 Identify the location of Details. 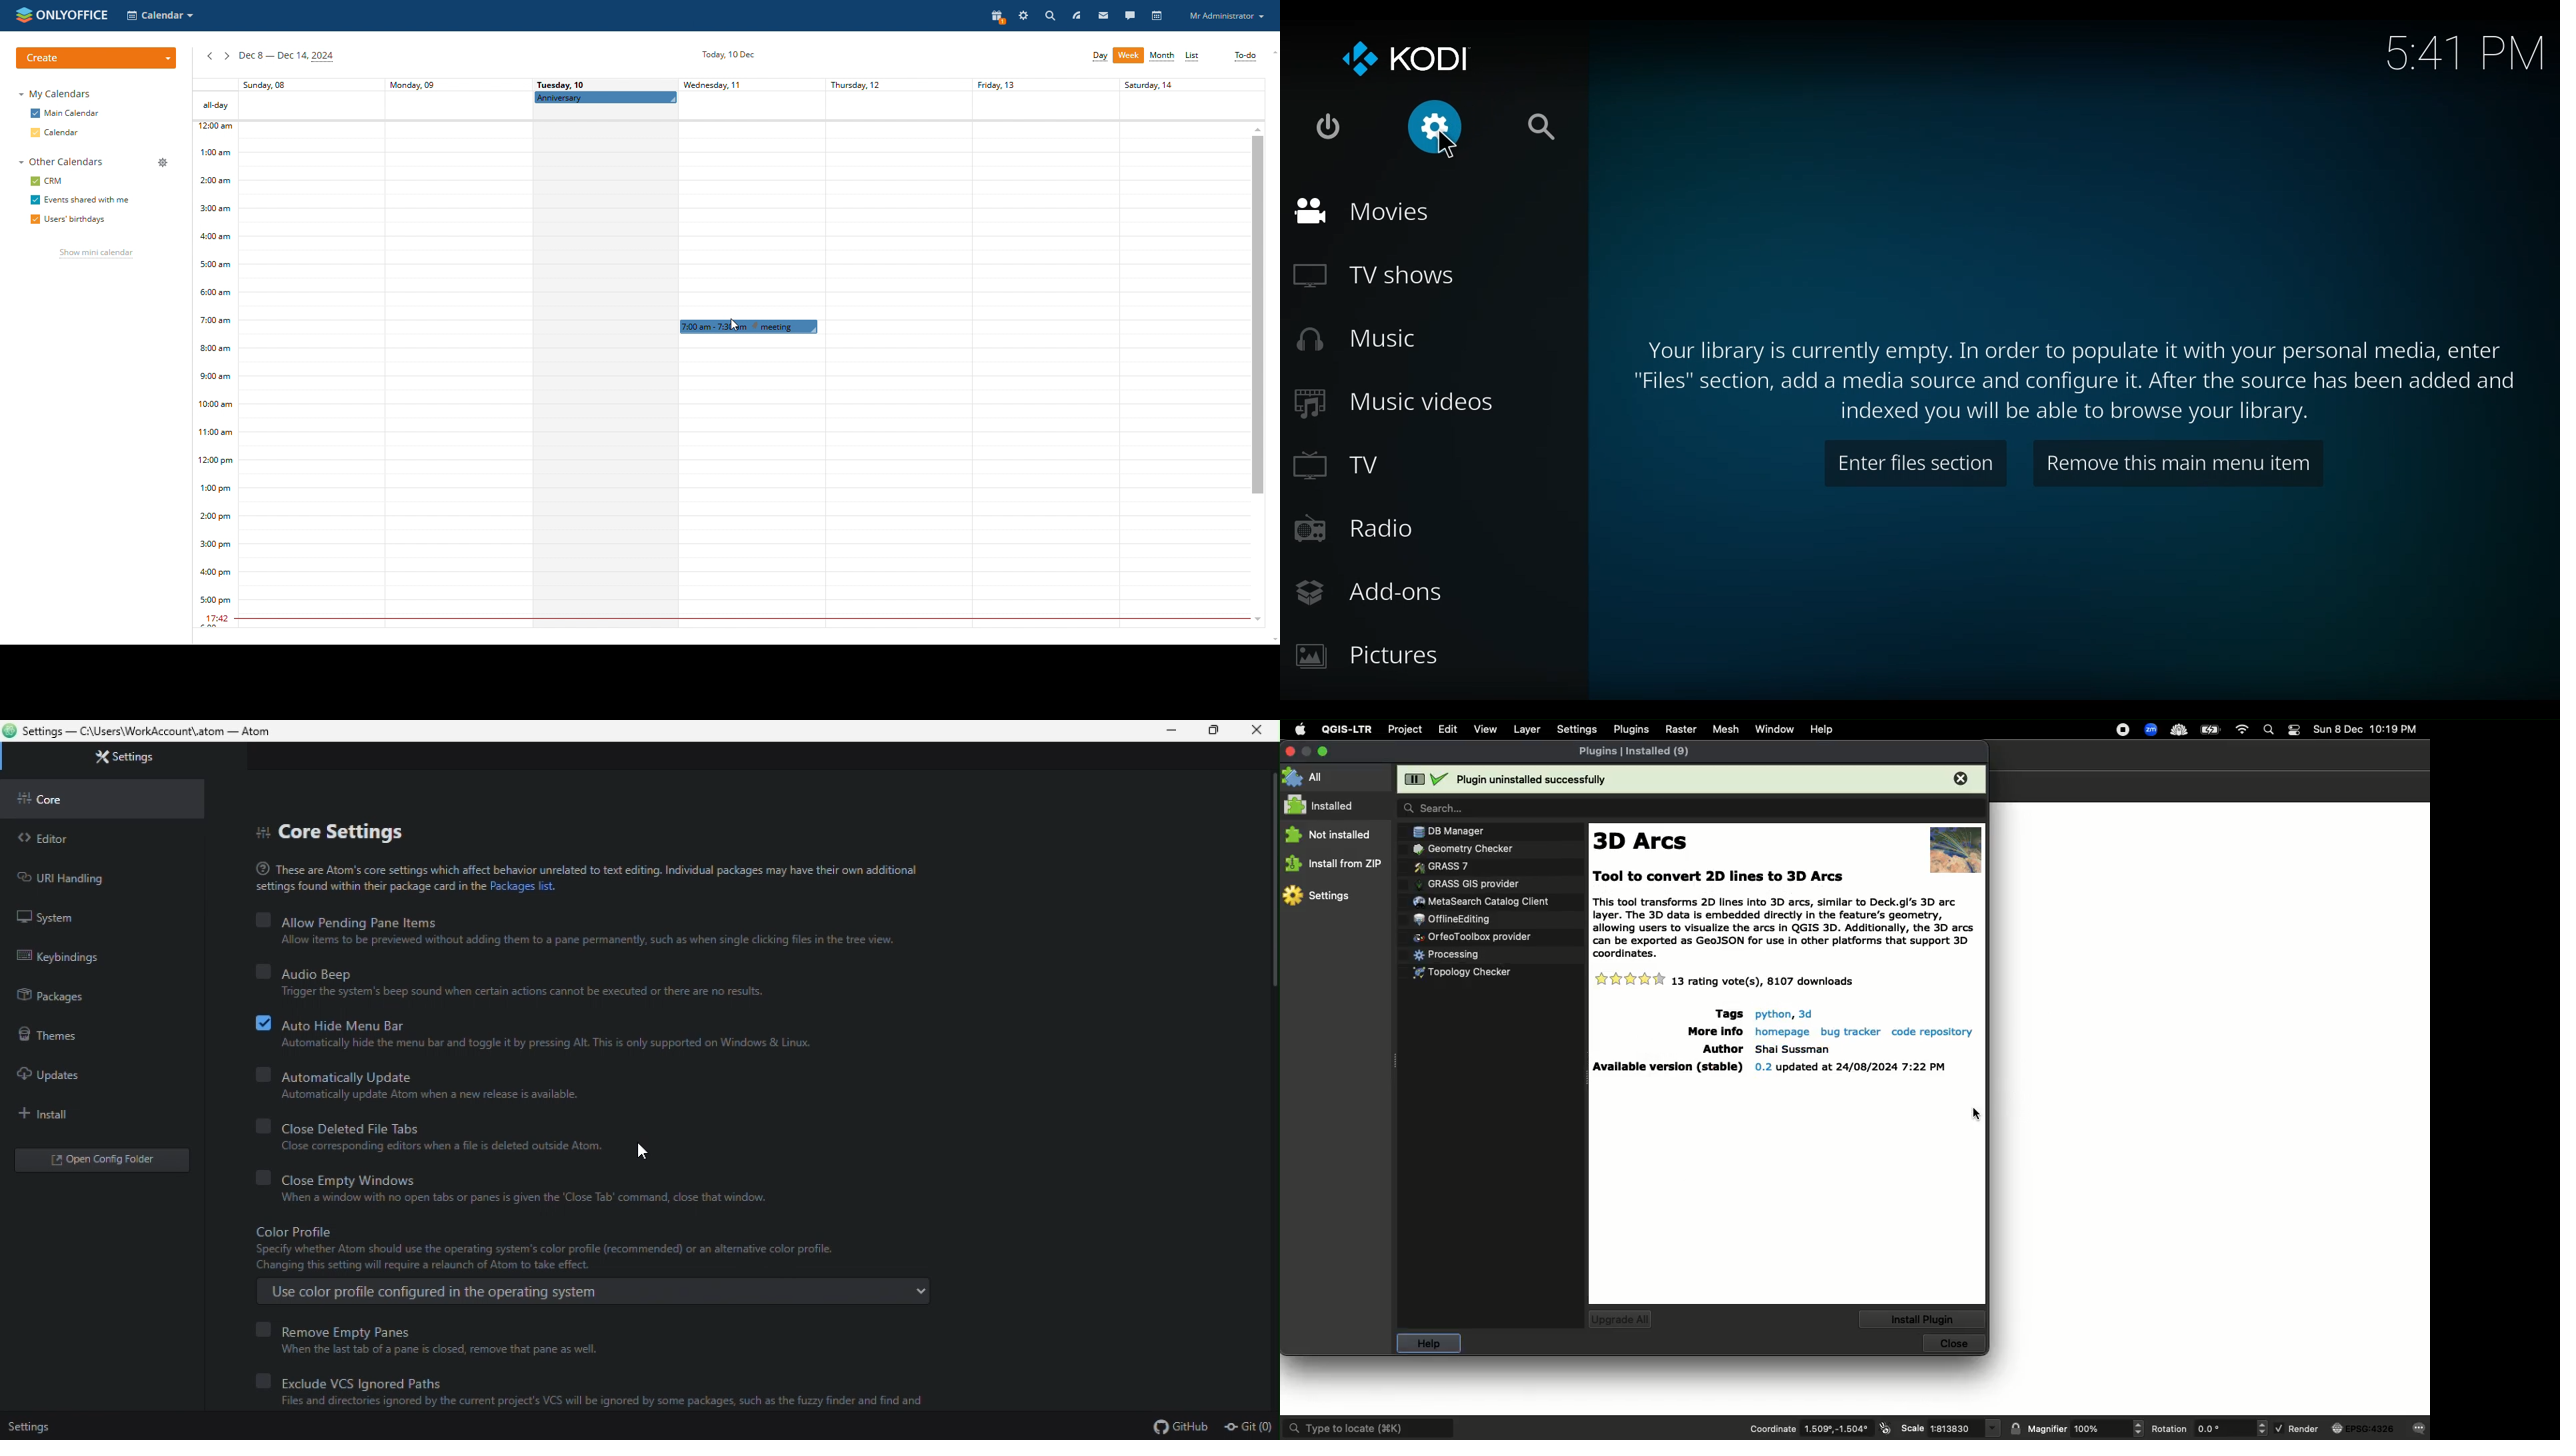
(1831, 1033).